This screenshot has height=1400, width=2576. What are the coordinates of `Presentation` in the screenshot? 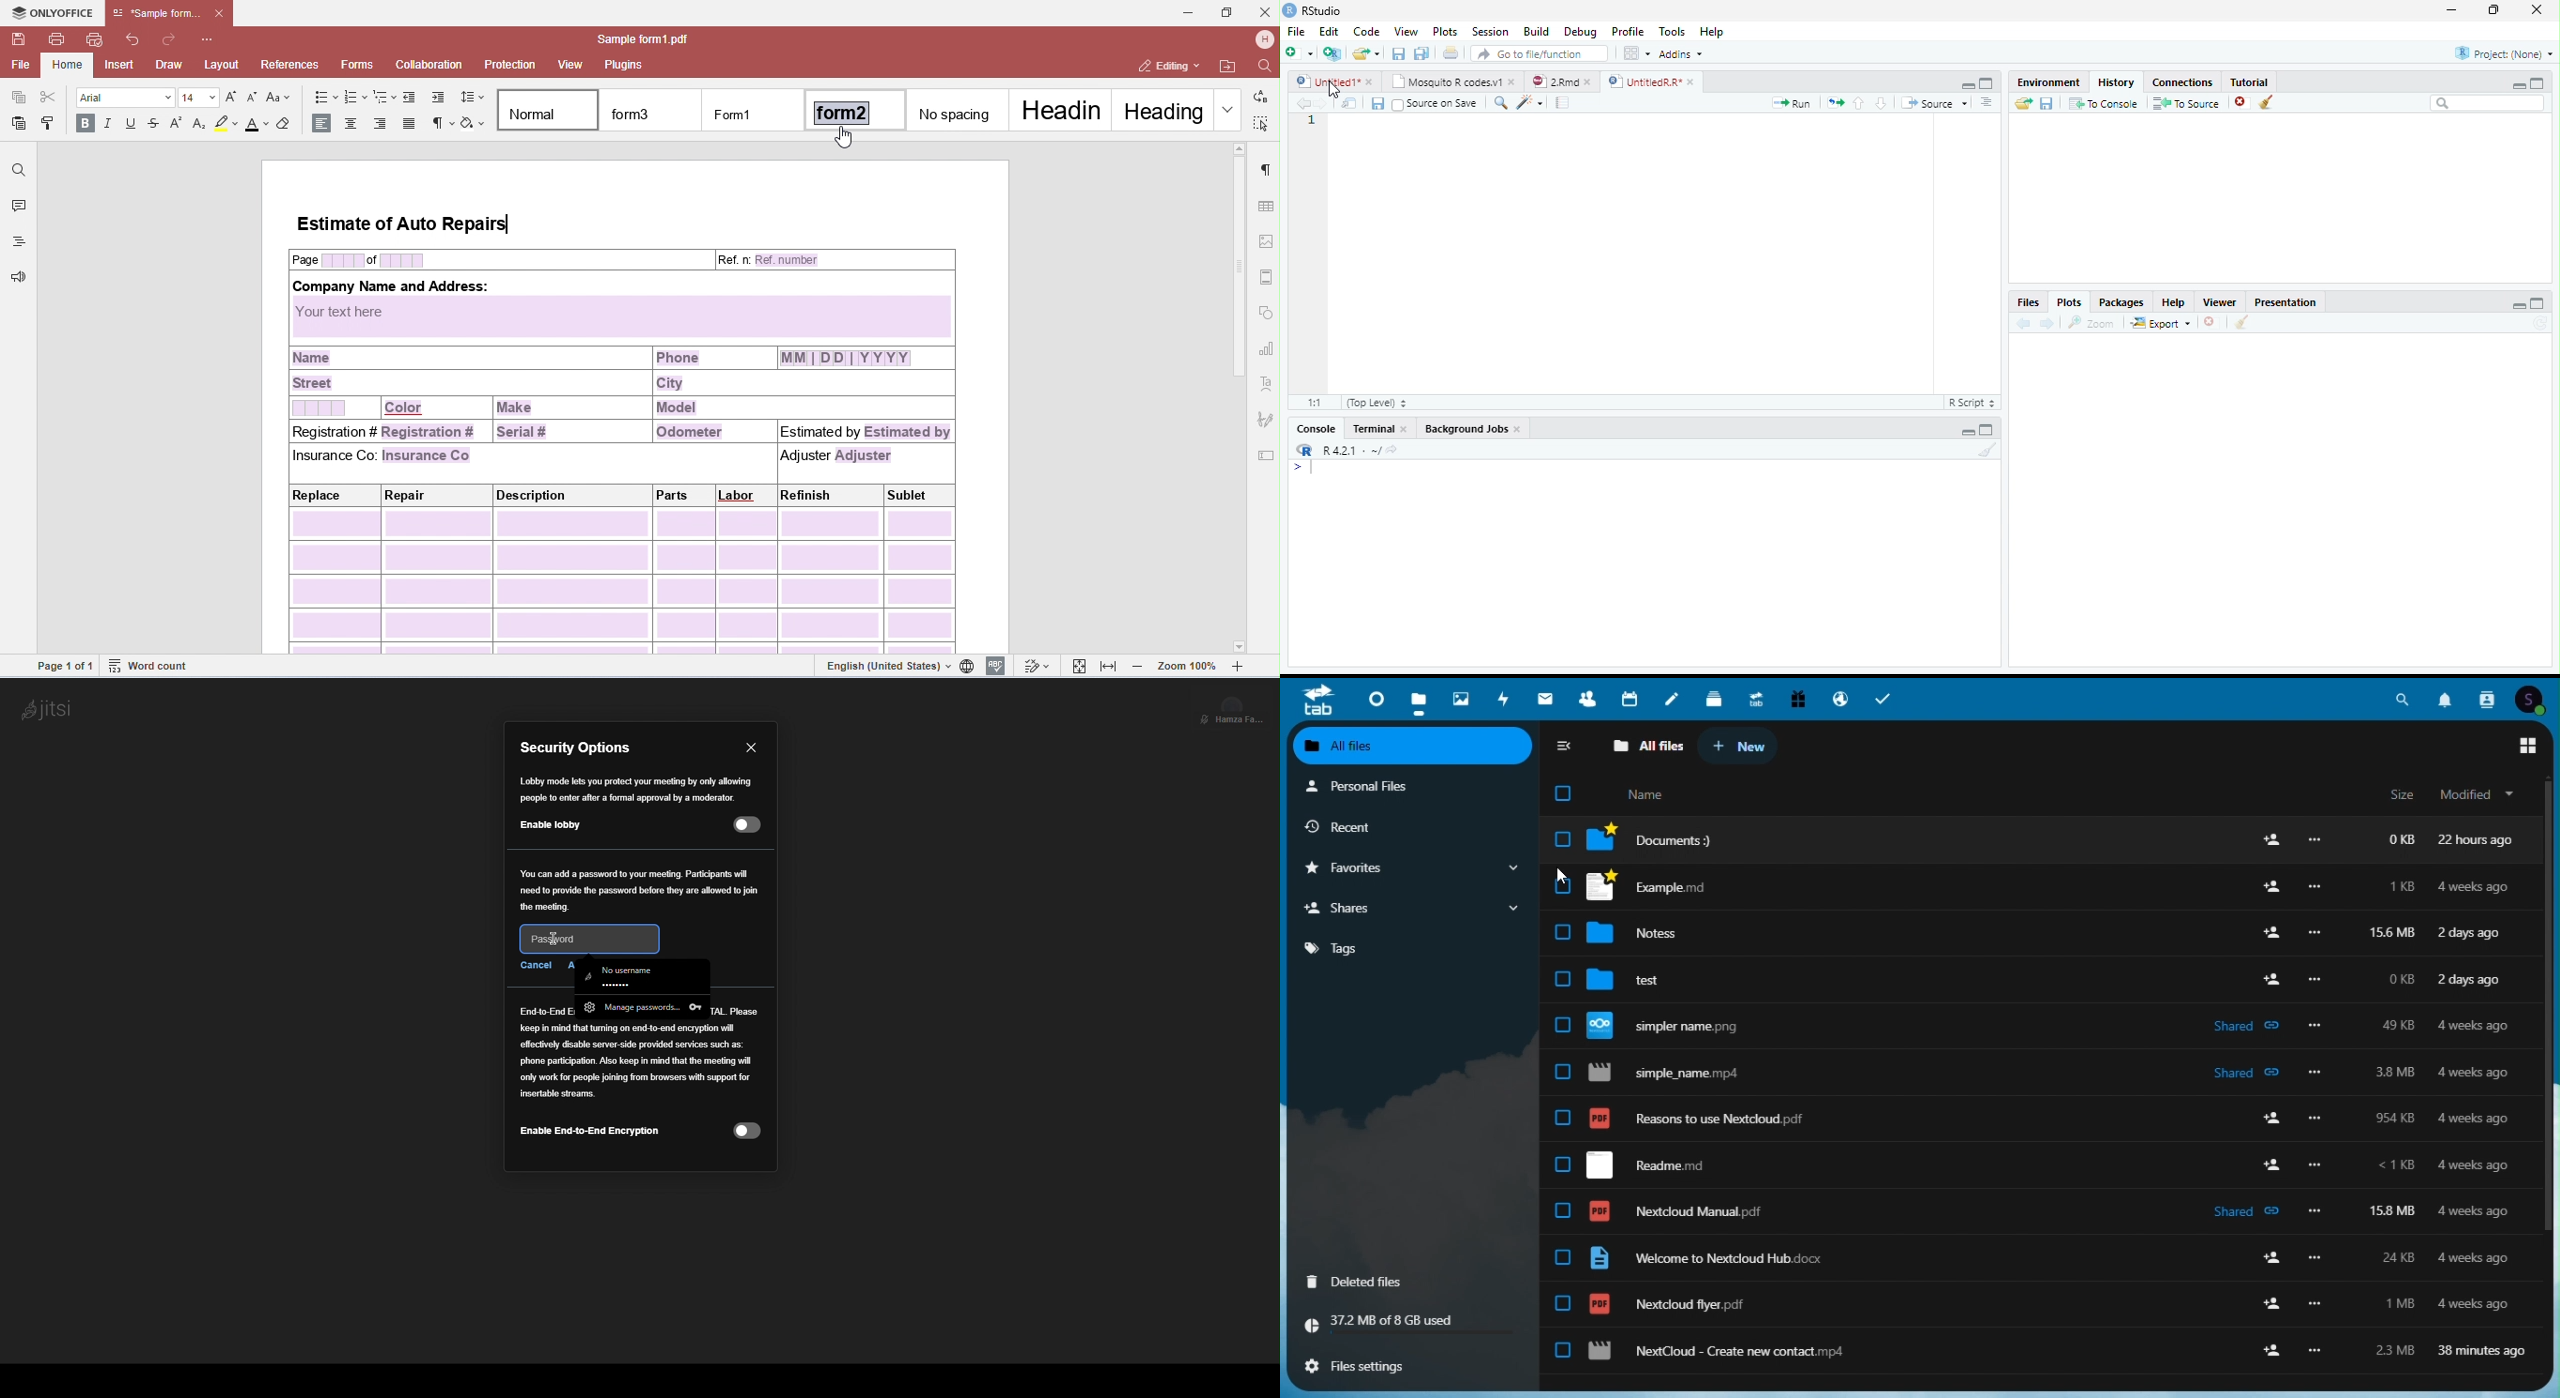 It's located at (2285, 302).